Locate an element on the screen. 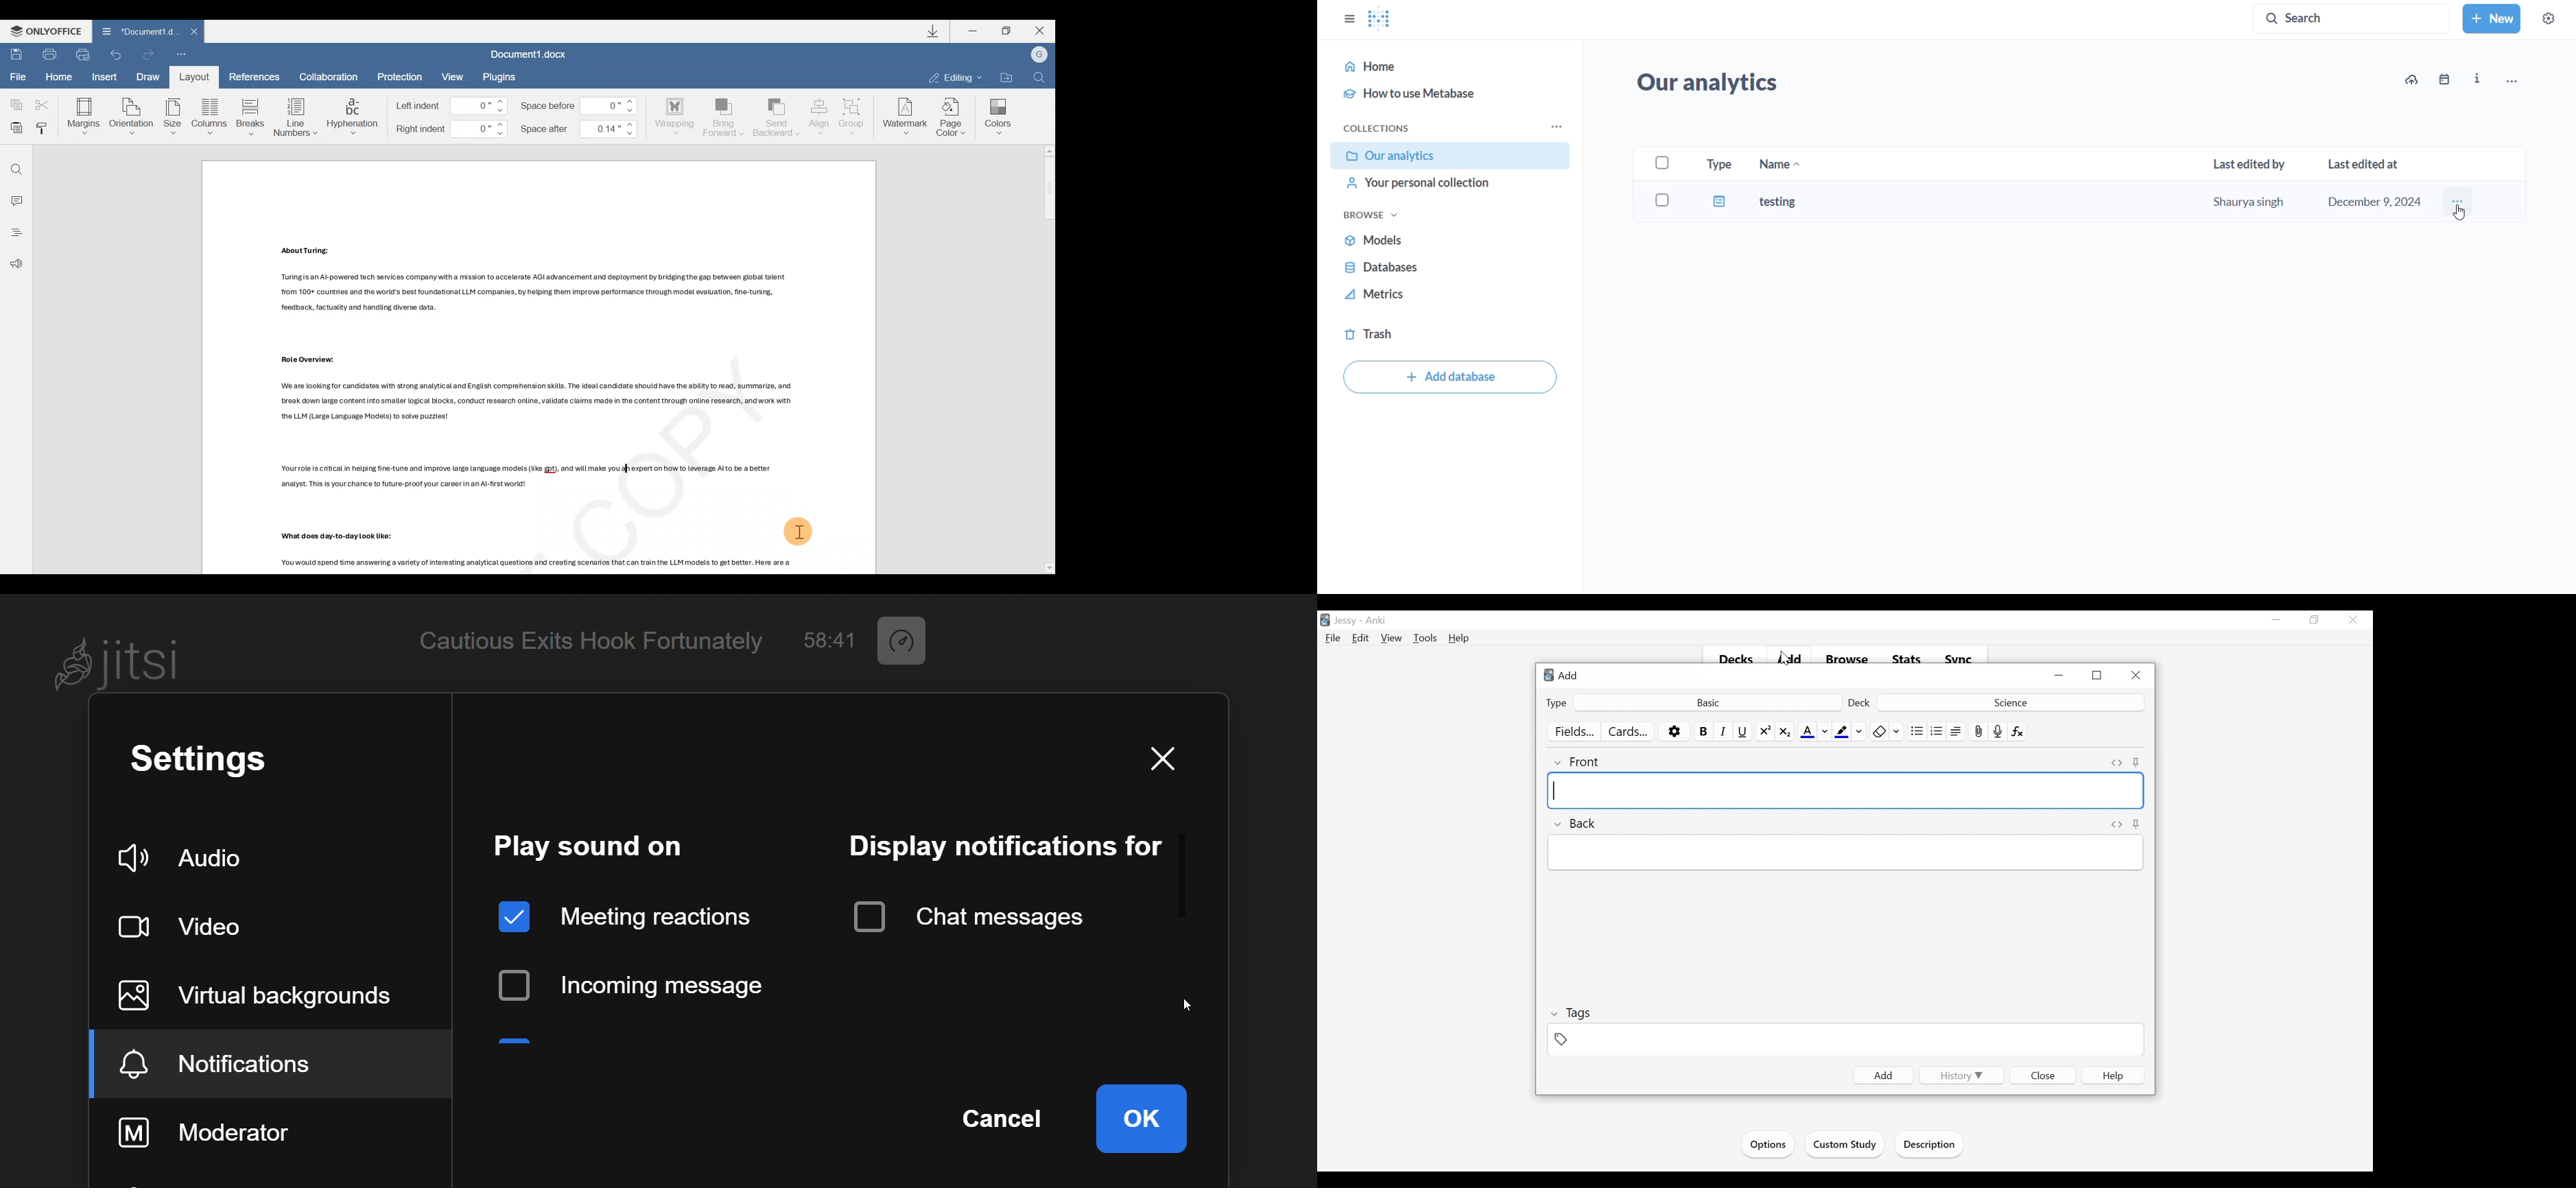  performance setting is located at coordinates (909, 643).